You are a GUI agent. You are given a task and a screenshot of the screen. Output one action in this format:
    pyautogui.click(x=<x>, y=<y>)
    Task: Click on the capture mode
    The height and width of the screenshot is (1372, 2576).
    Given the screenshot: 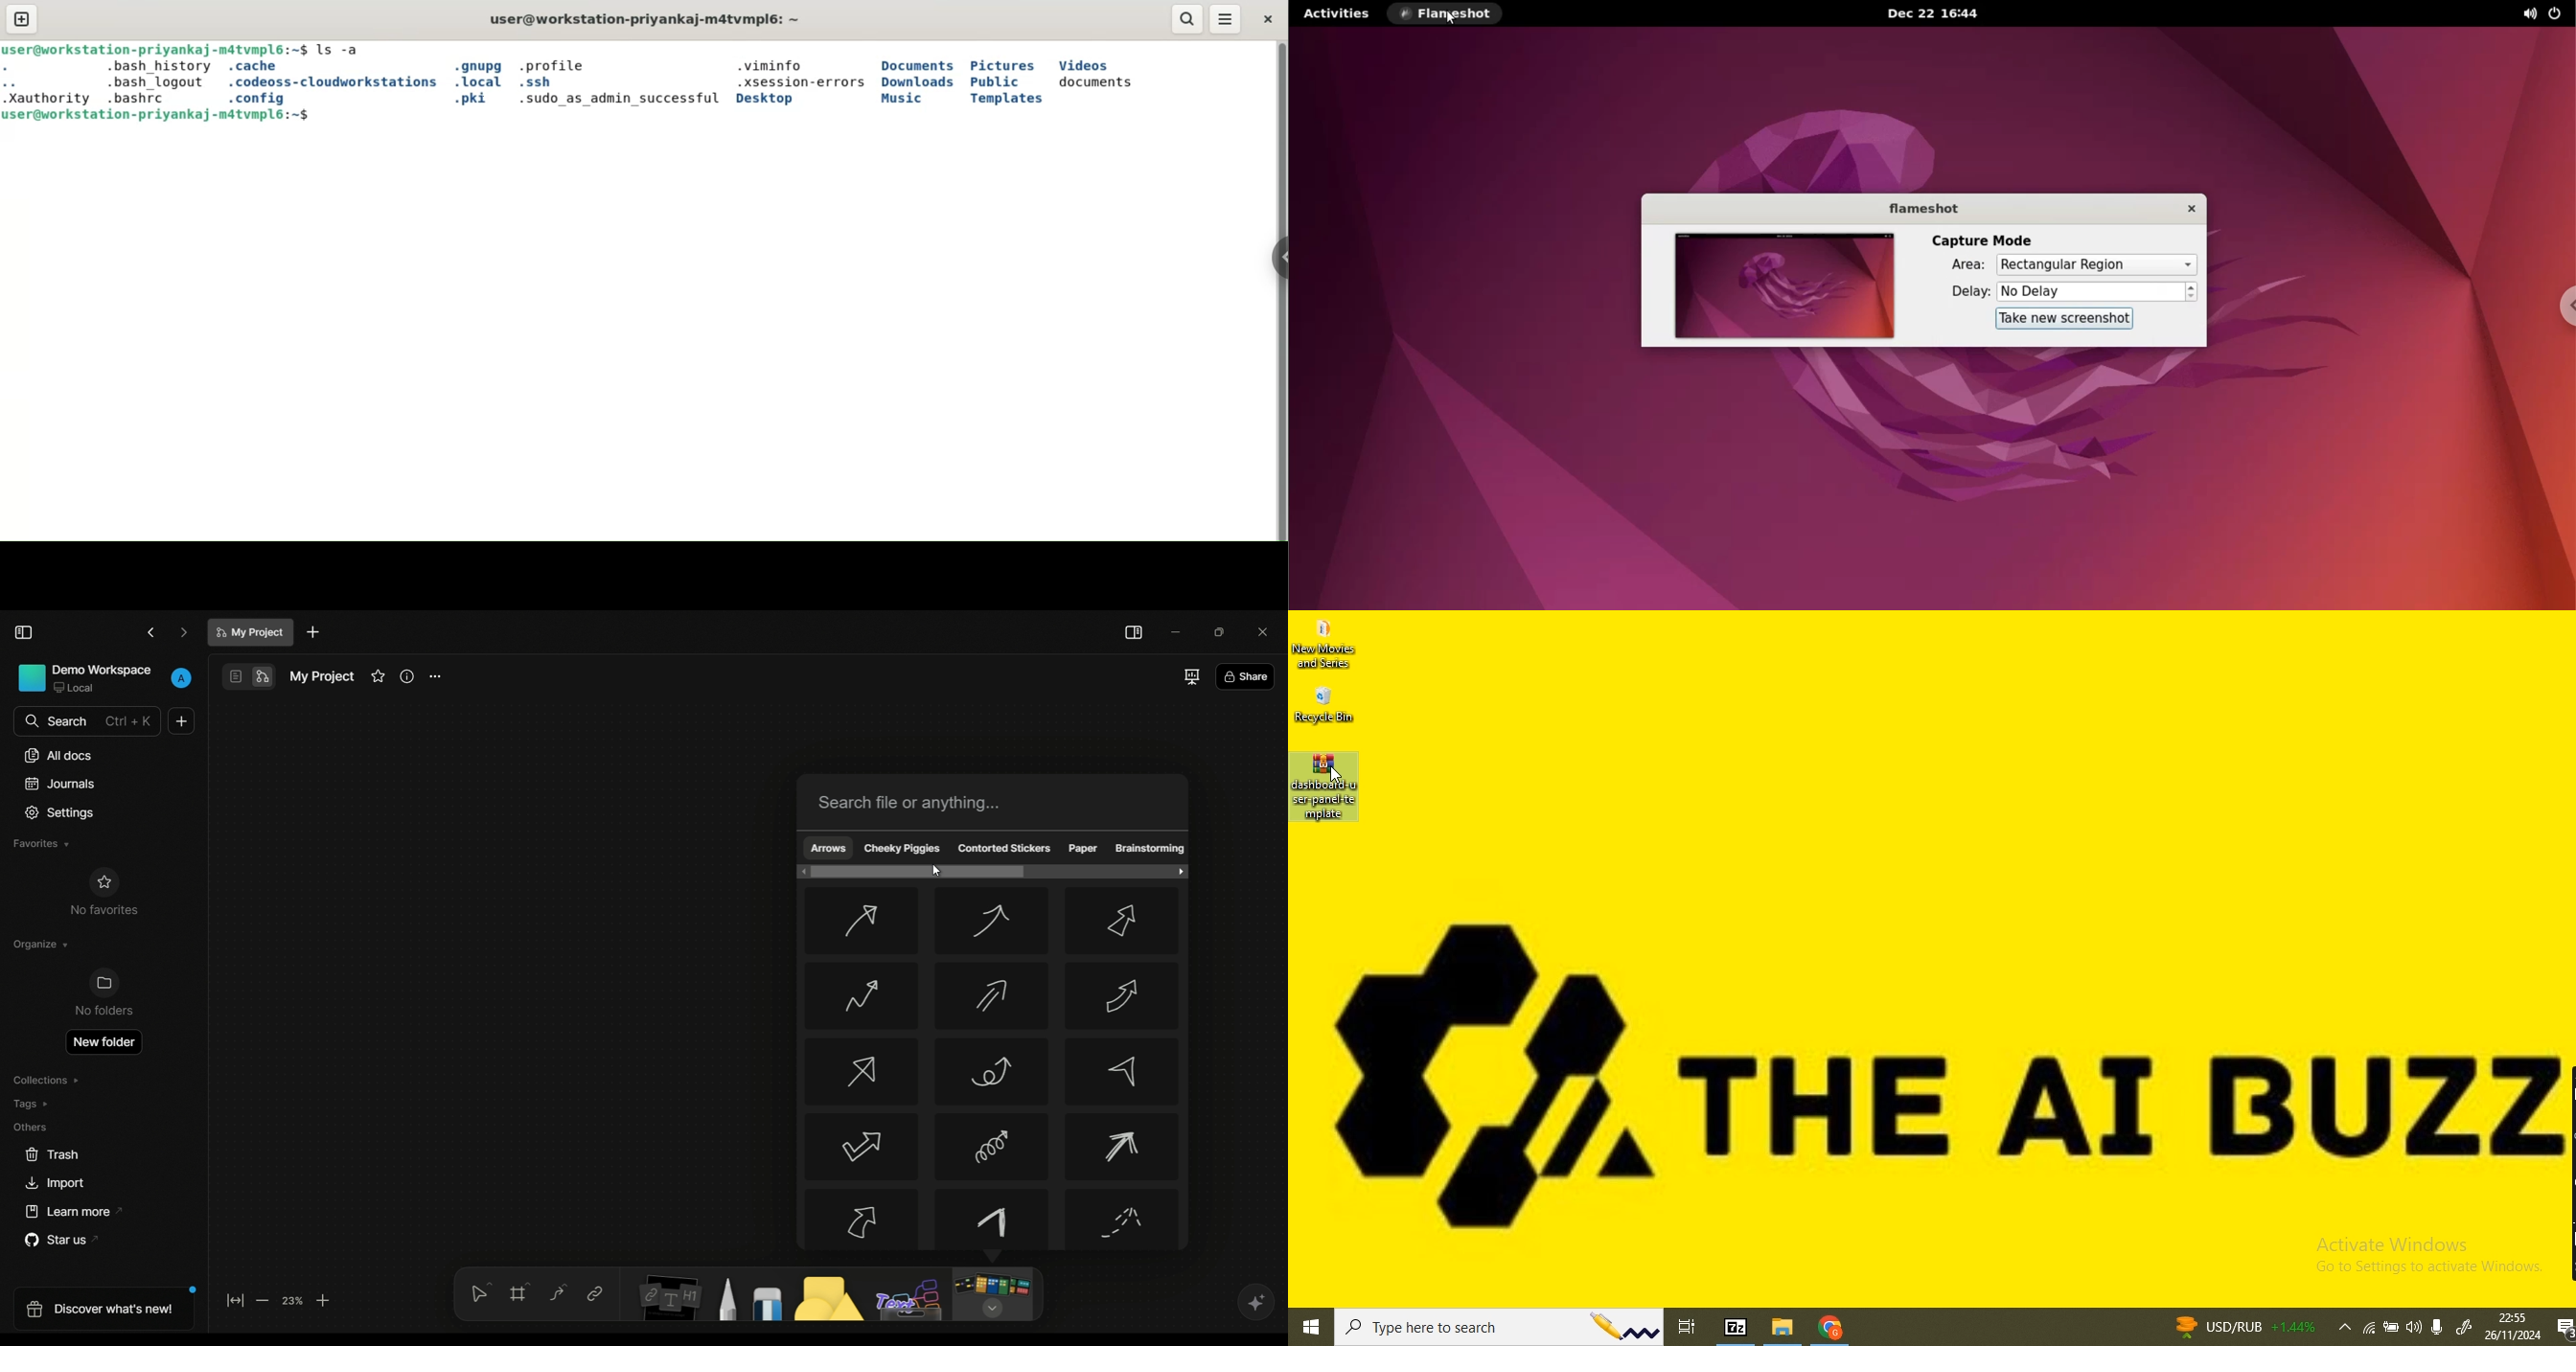 What is the action you would take?
    pyautogui.click(x=1989, y=241)
    